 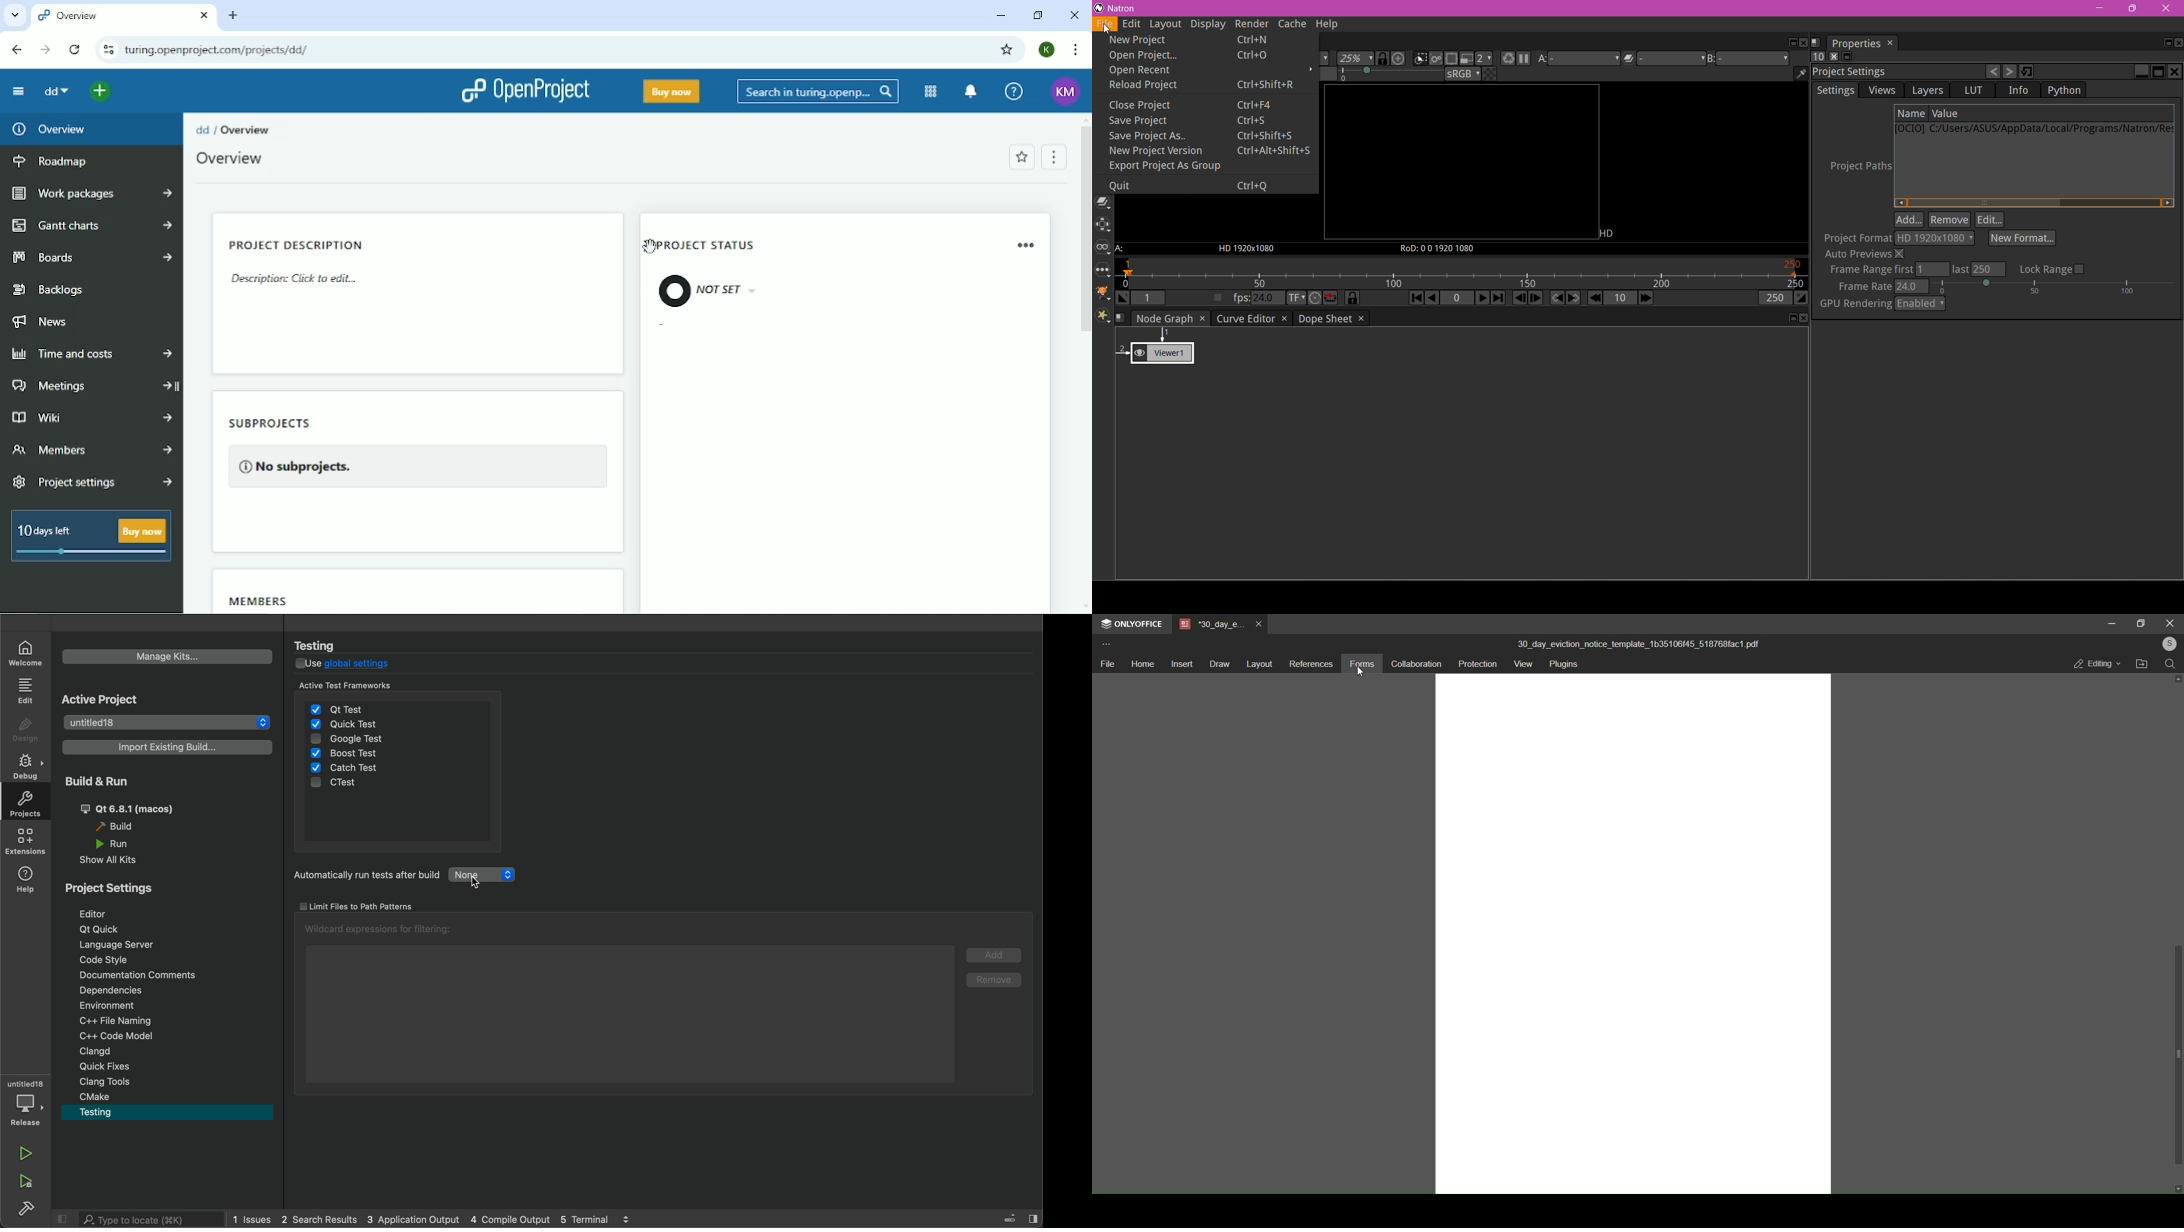 I want to click on scroll bar, so click(x=2178, y=1054).